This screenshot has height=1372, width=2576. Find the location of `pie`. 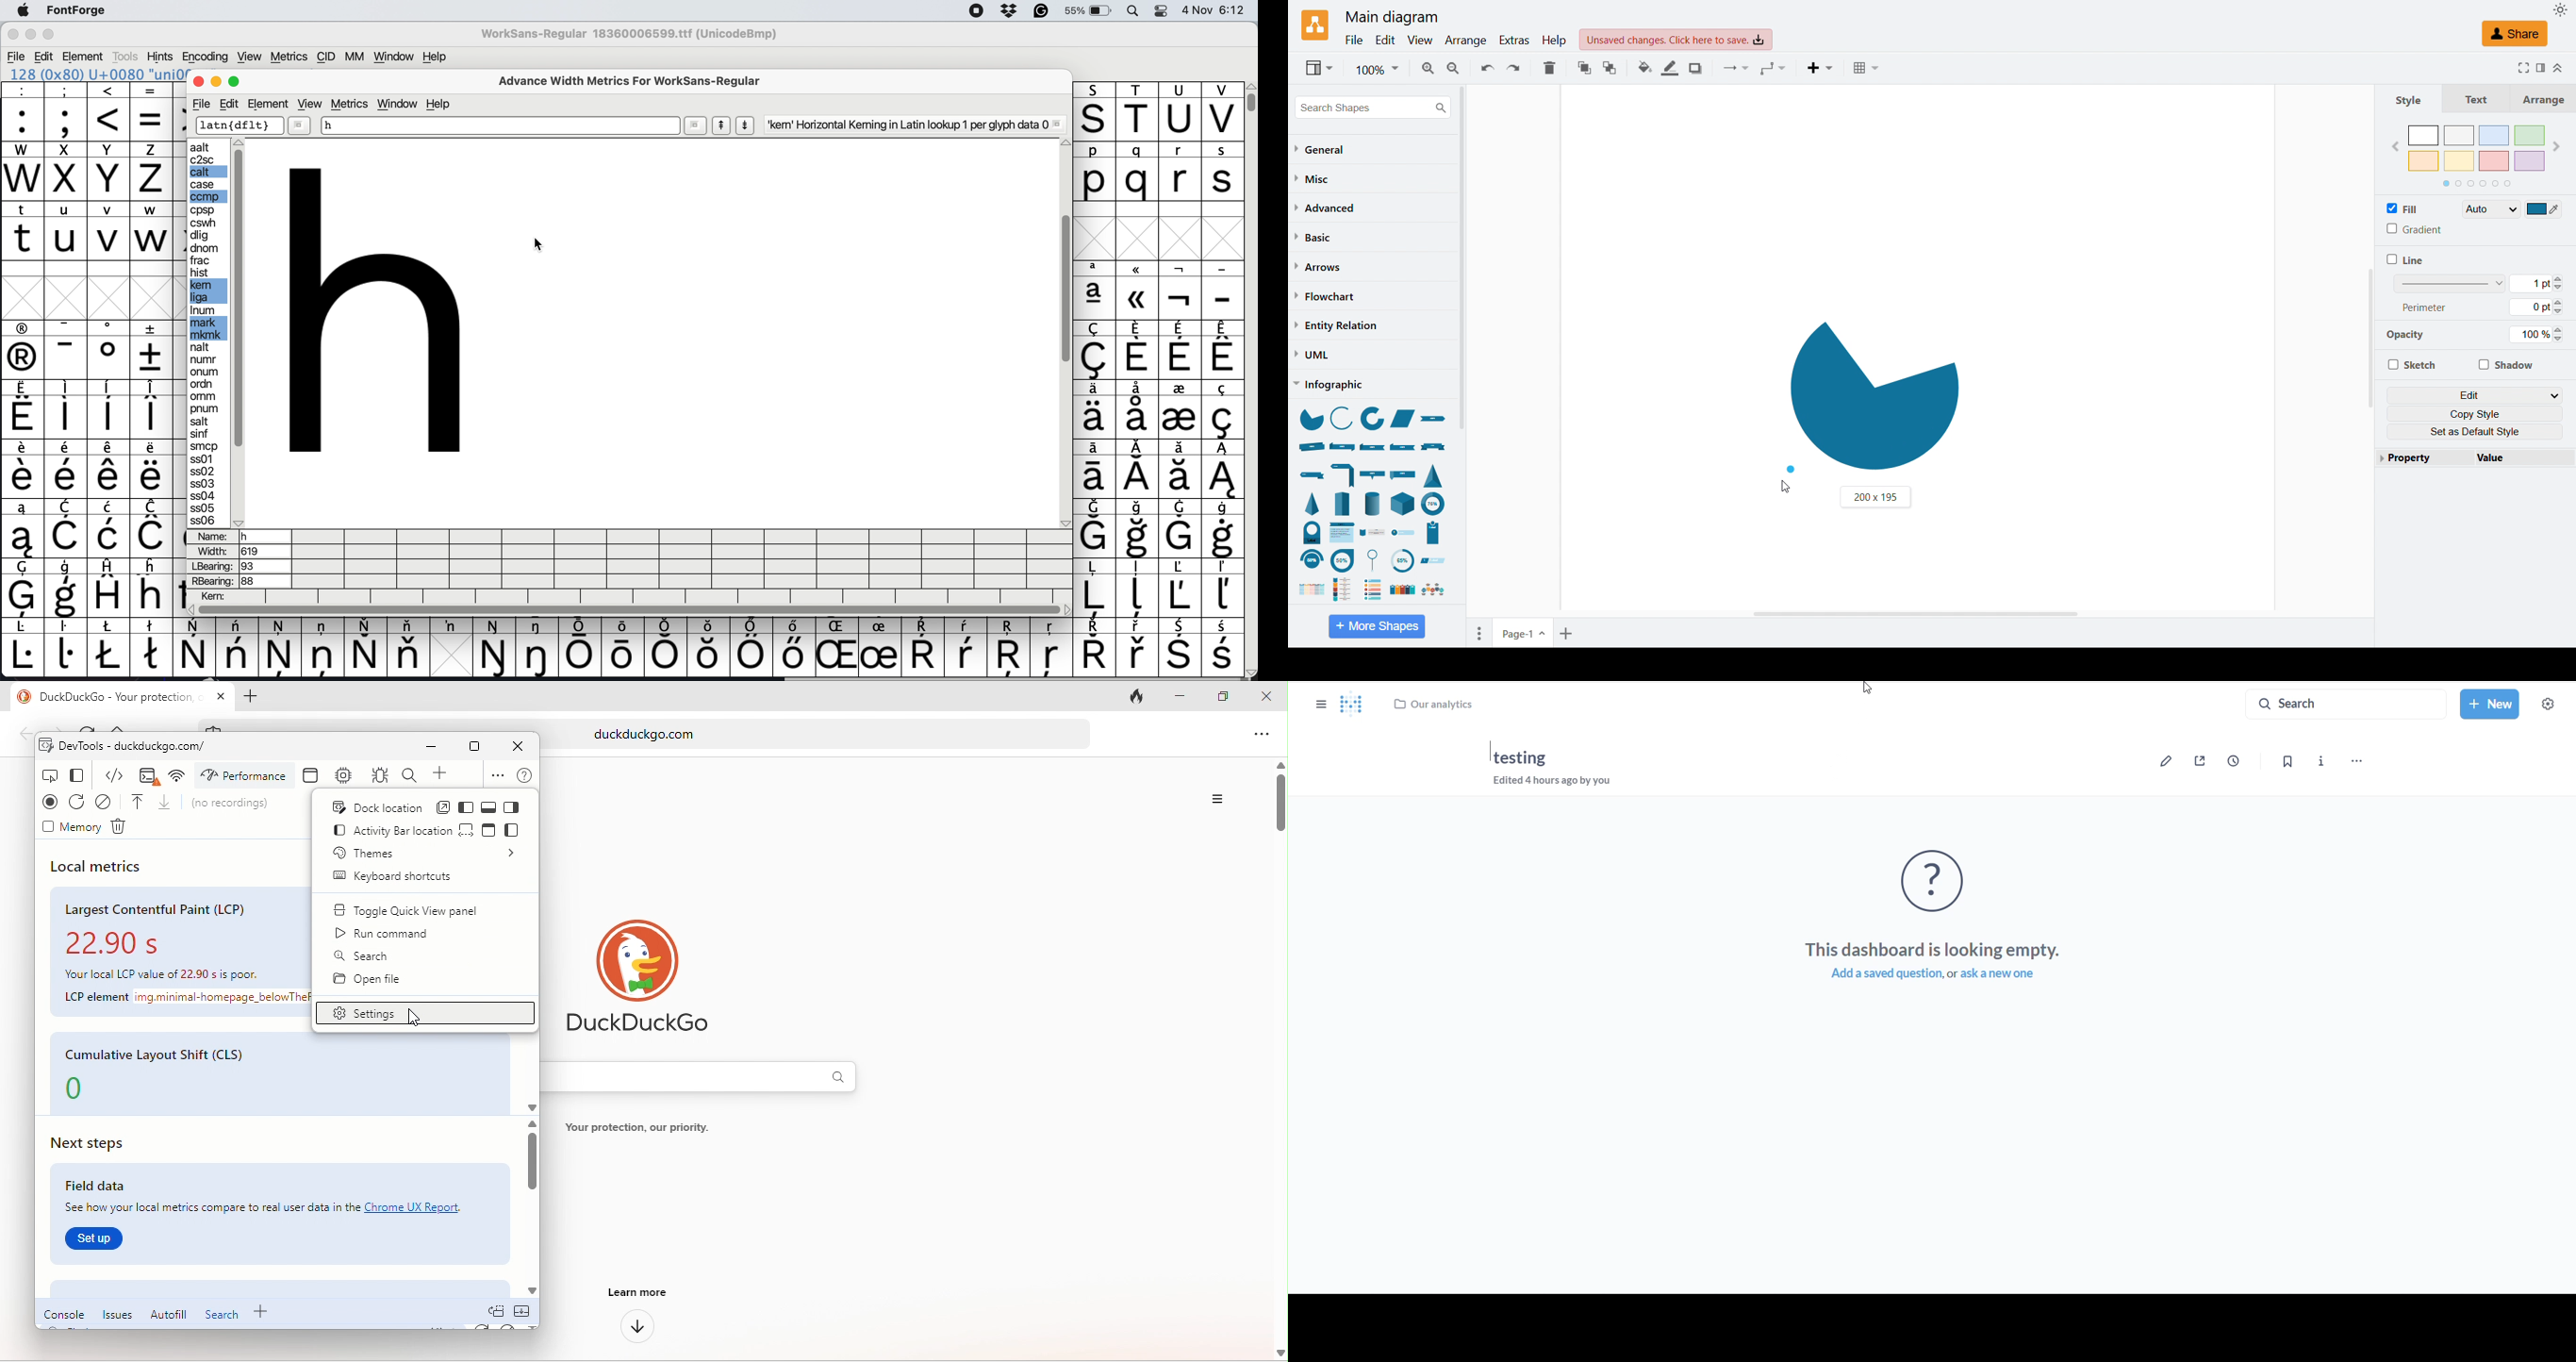

pie is located at coordinates (1310, 419).